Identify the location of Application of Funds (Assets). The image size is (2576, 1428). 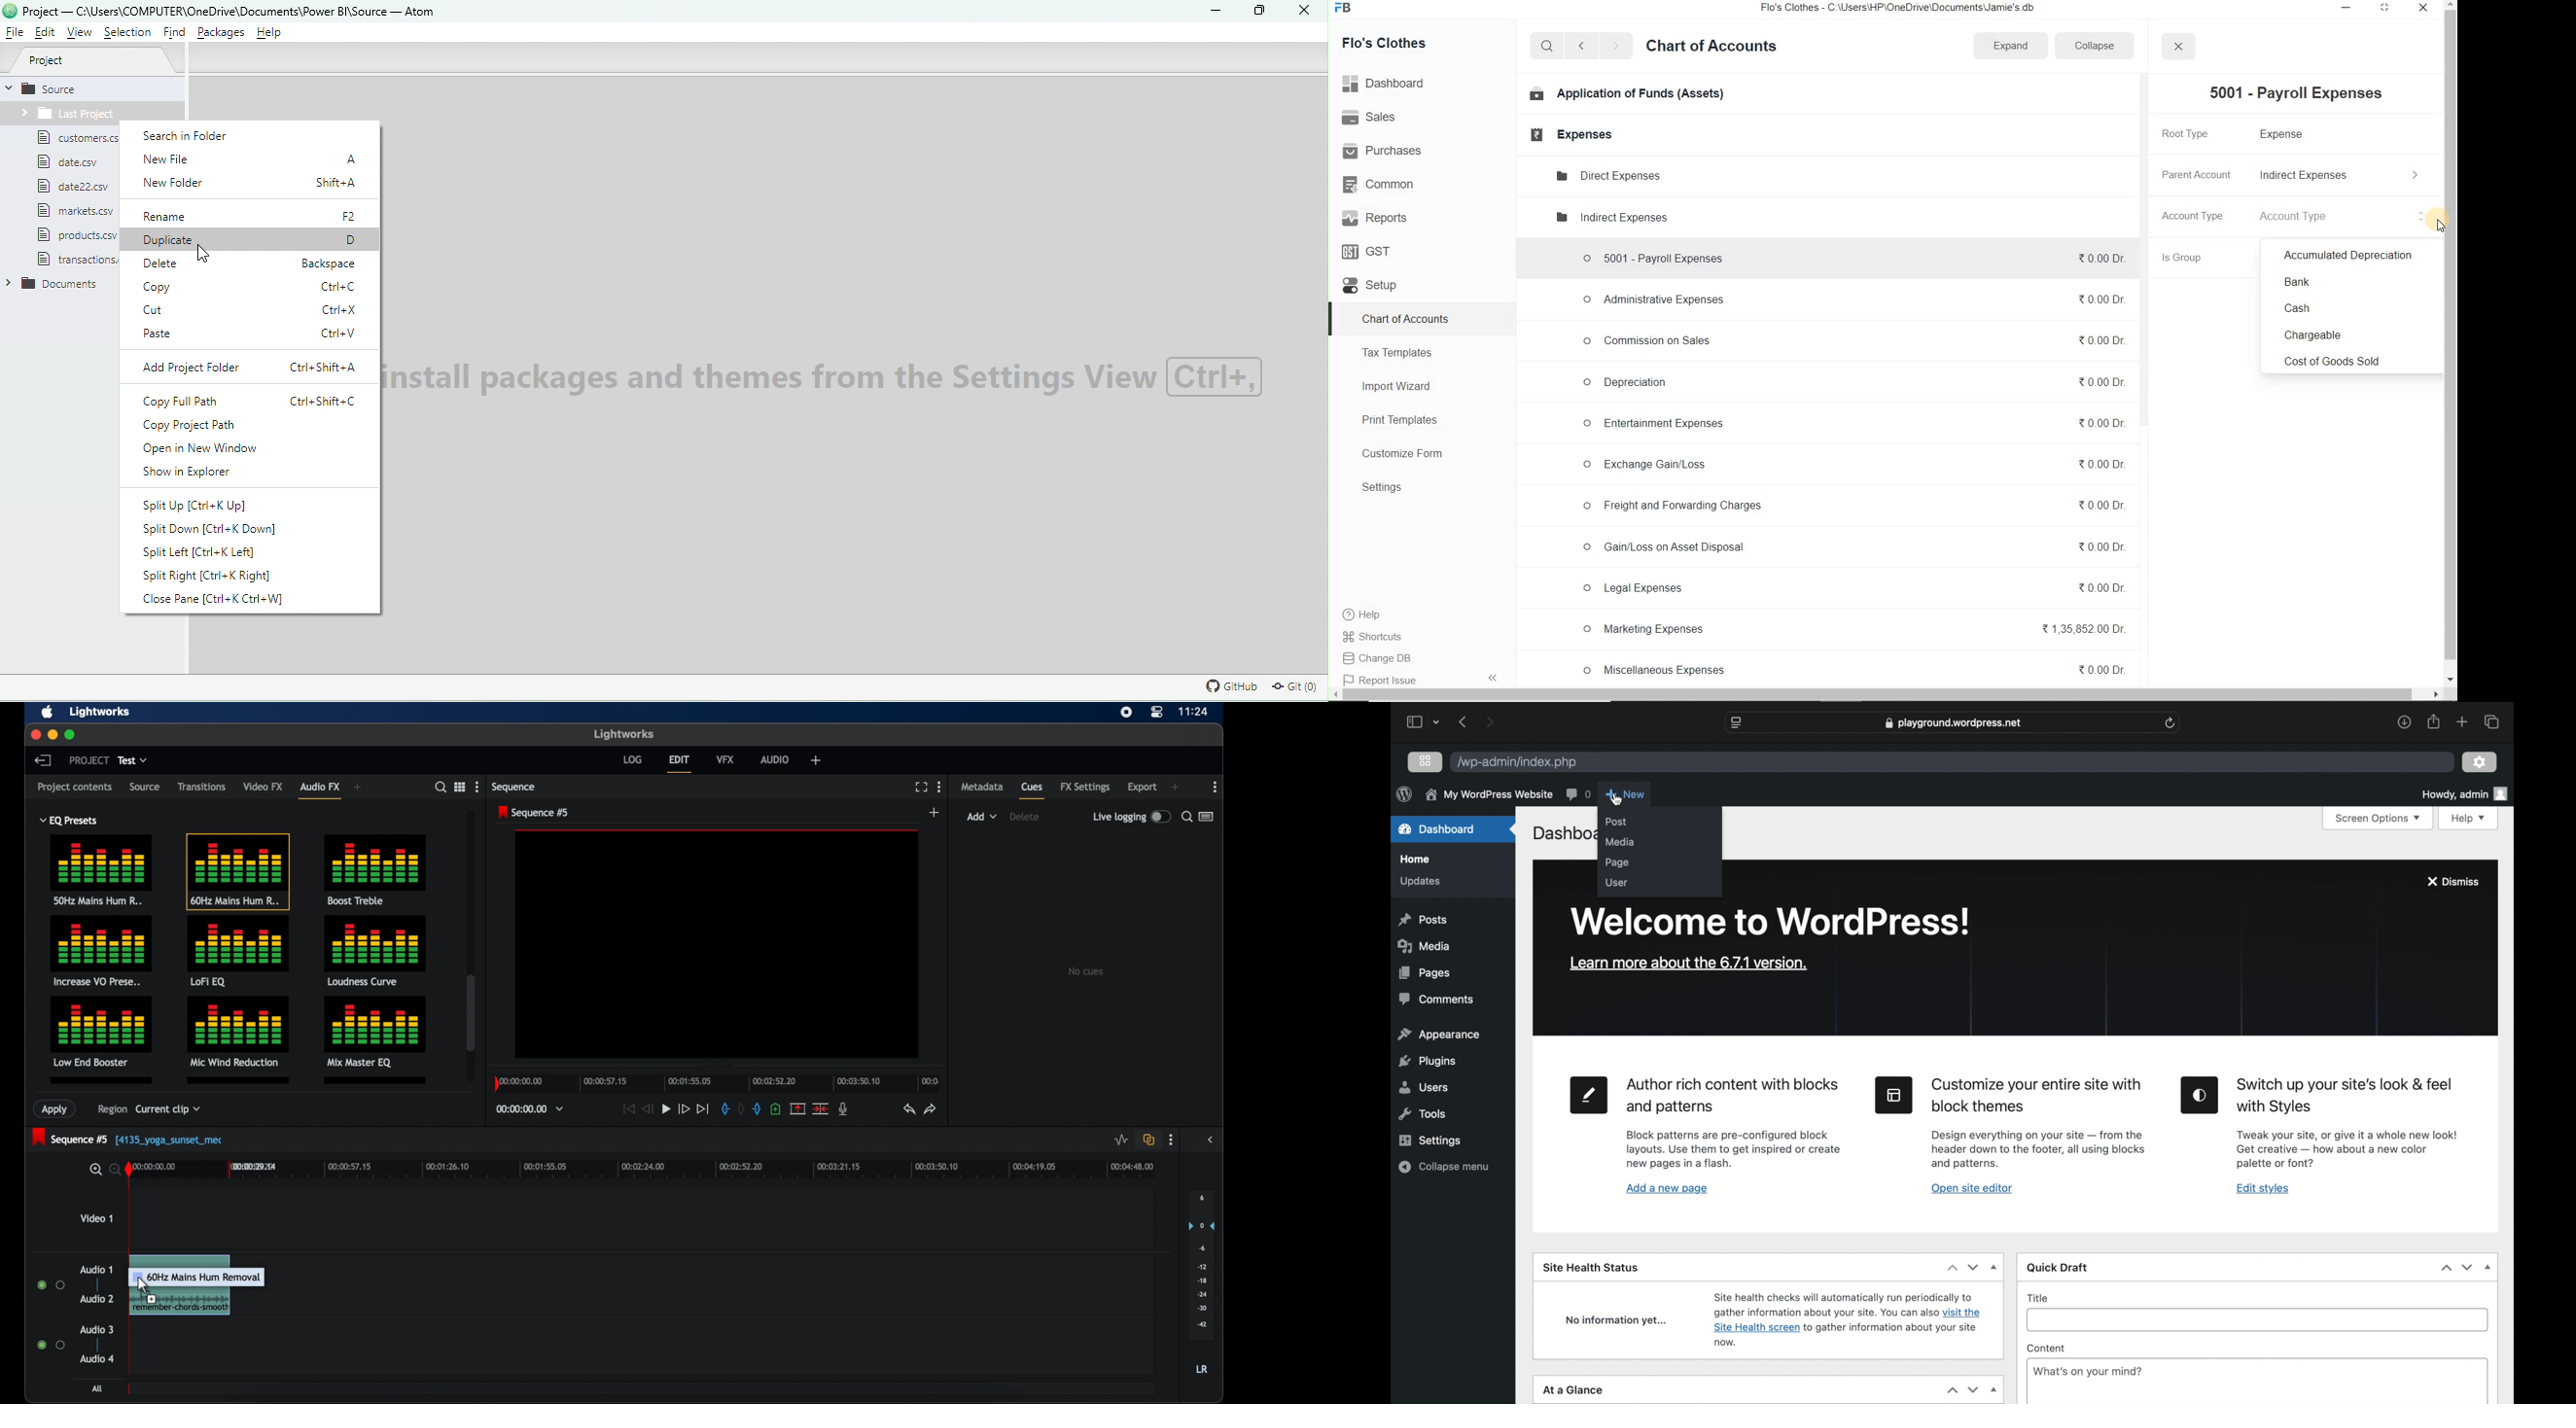
(1628, 95).